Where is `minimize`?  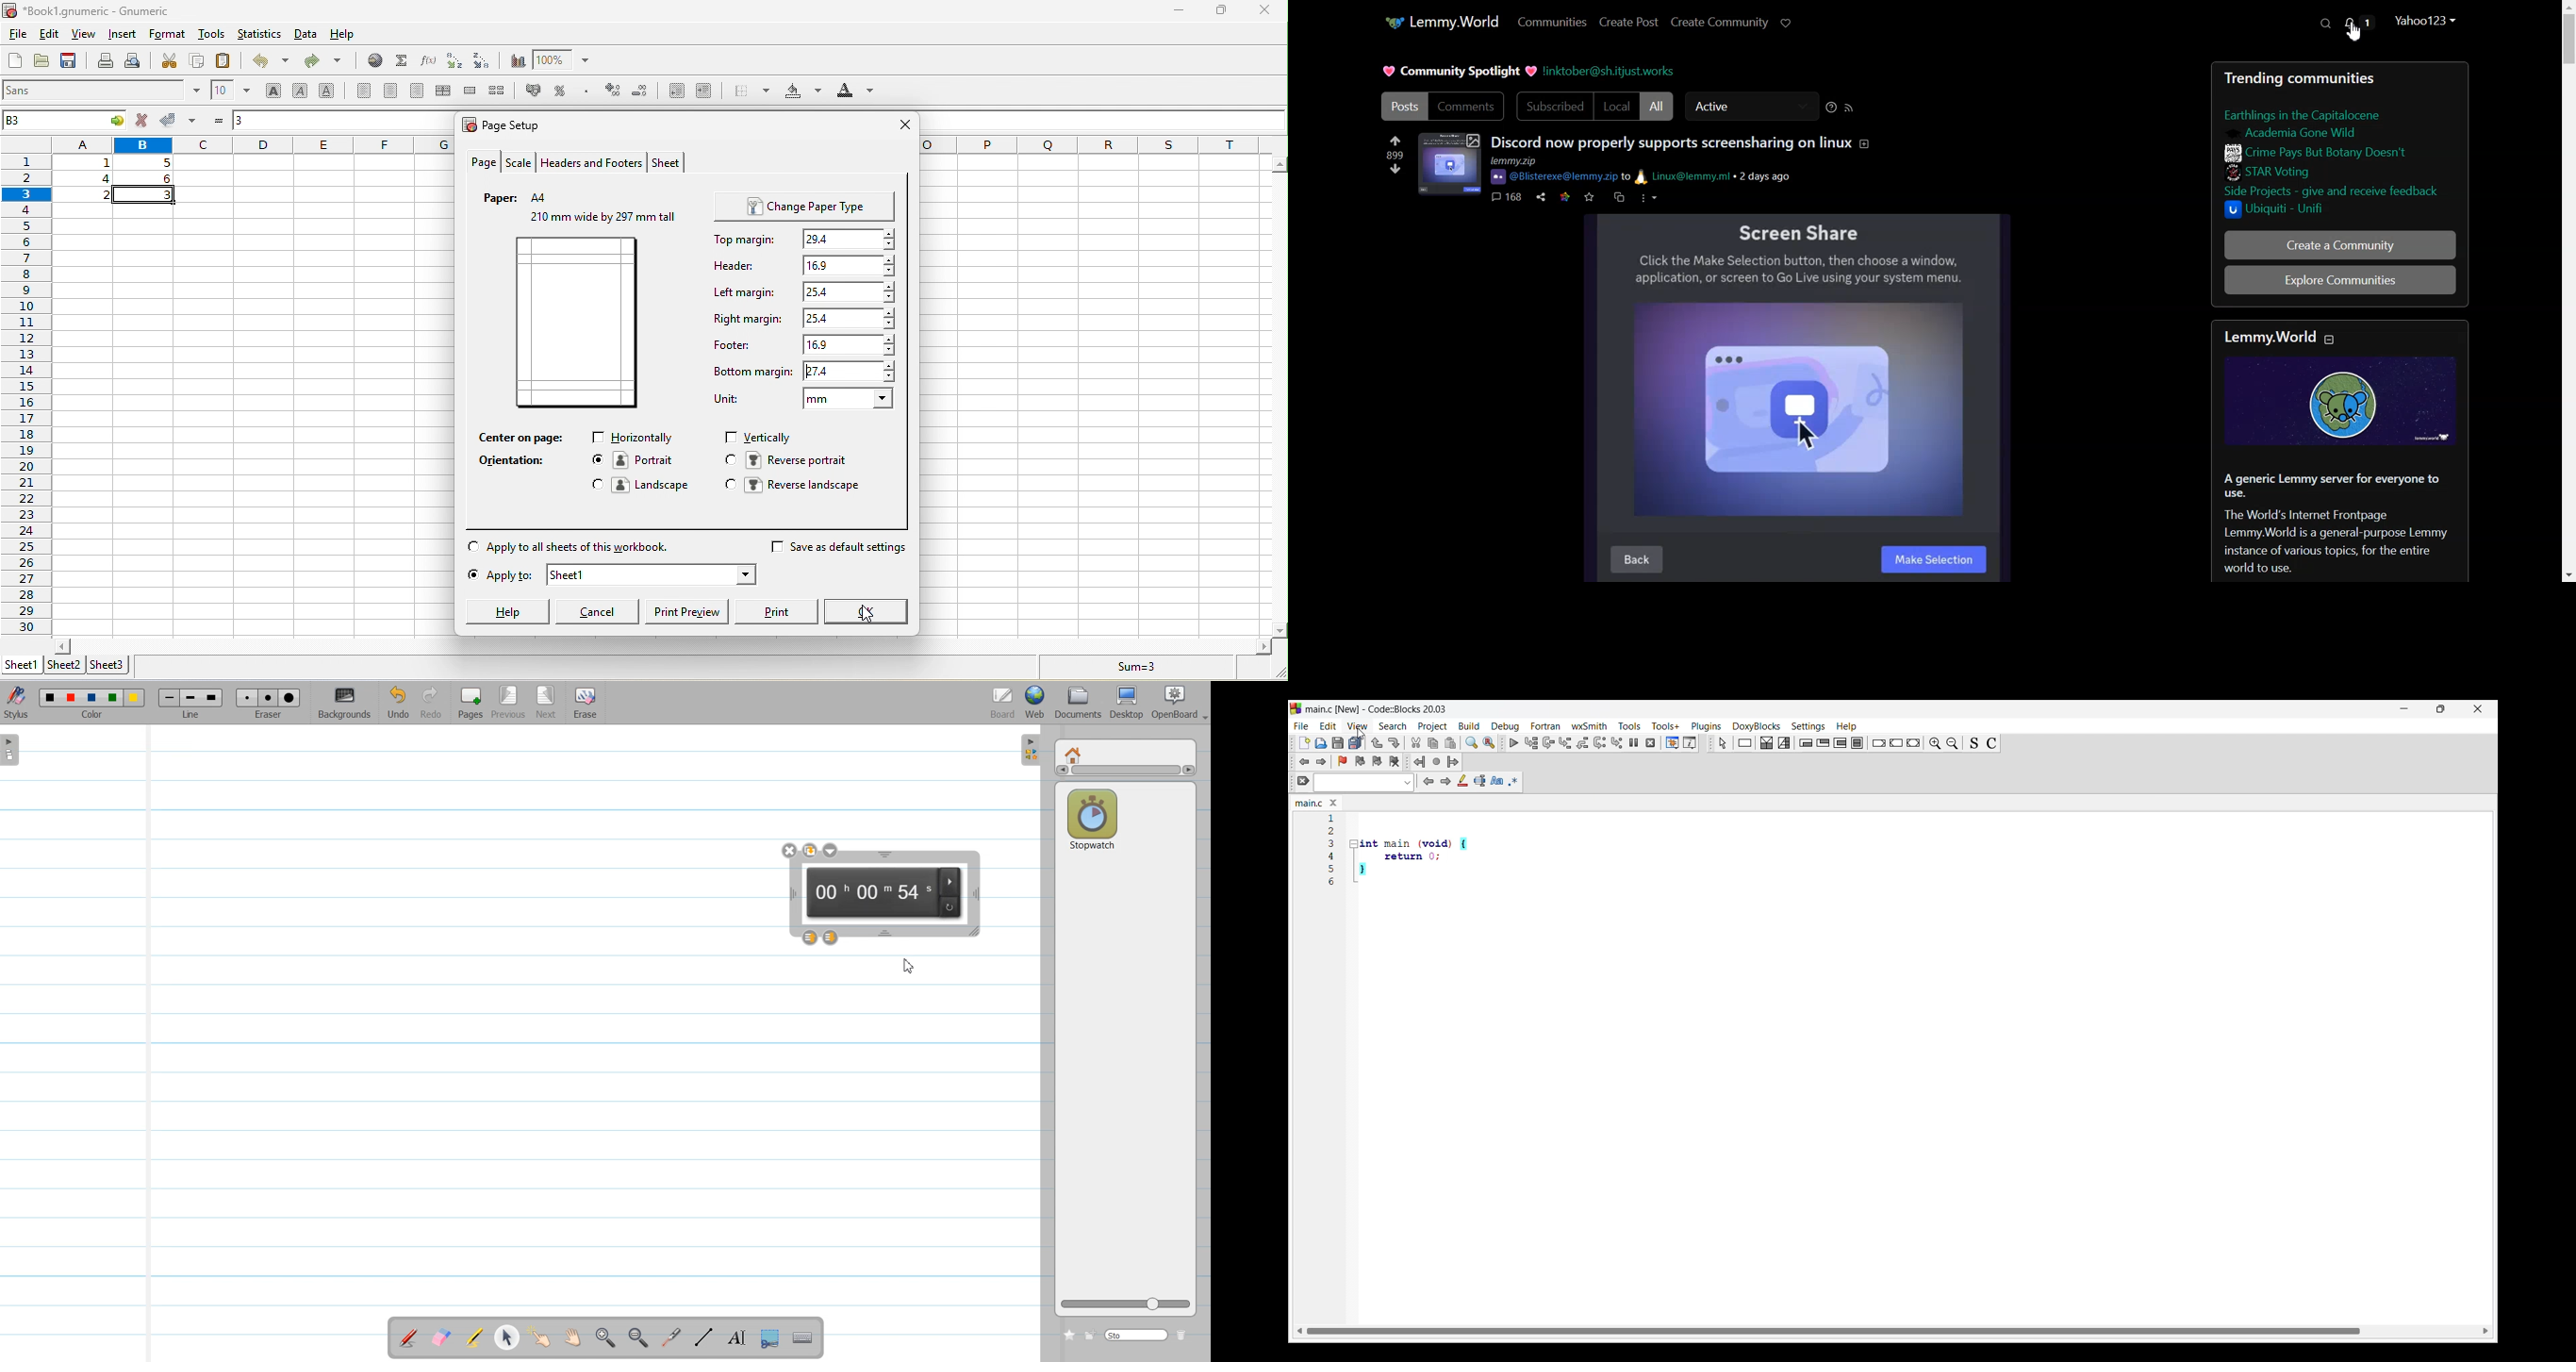 minimize is located at coordinates (1180, 11).